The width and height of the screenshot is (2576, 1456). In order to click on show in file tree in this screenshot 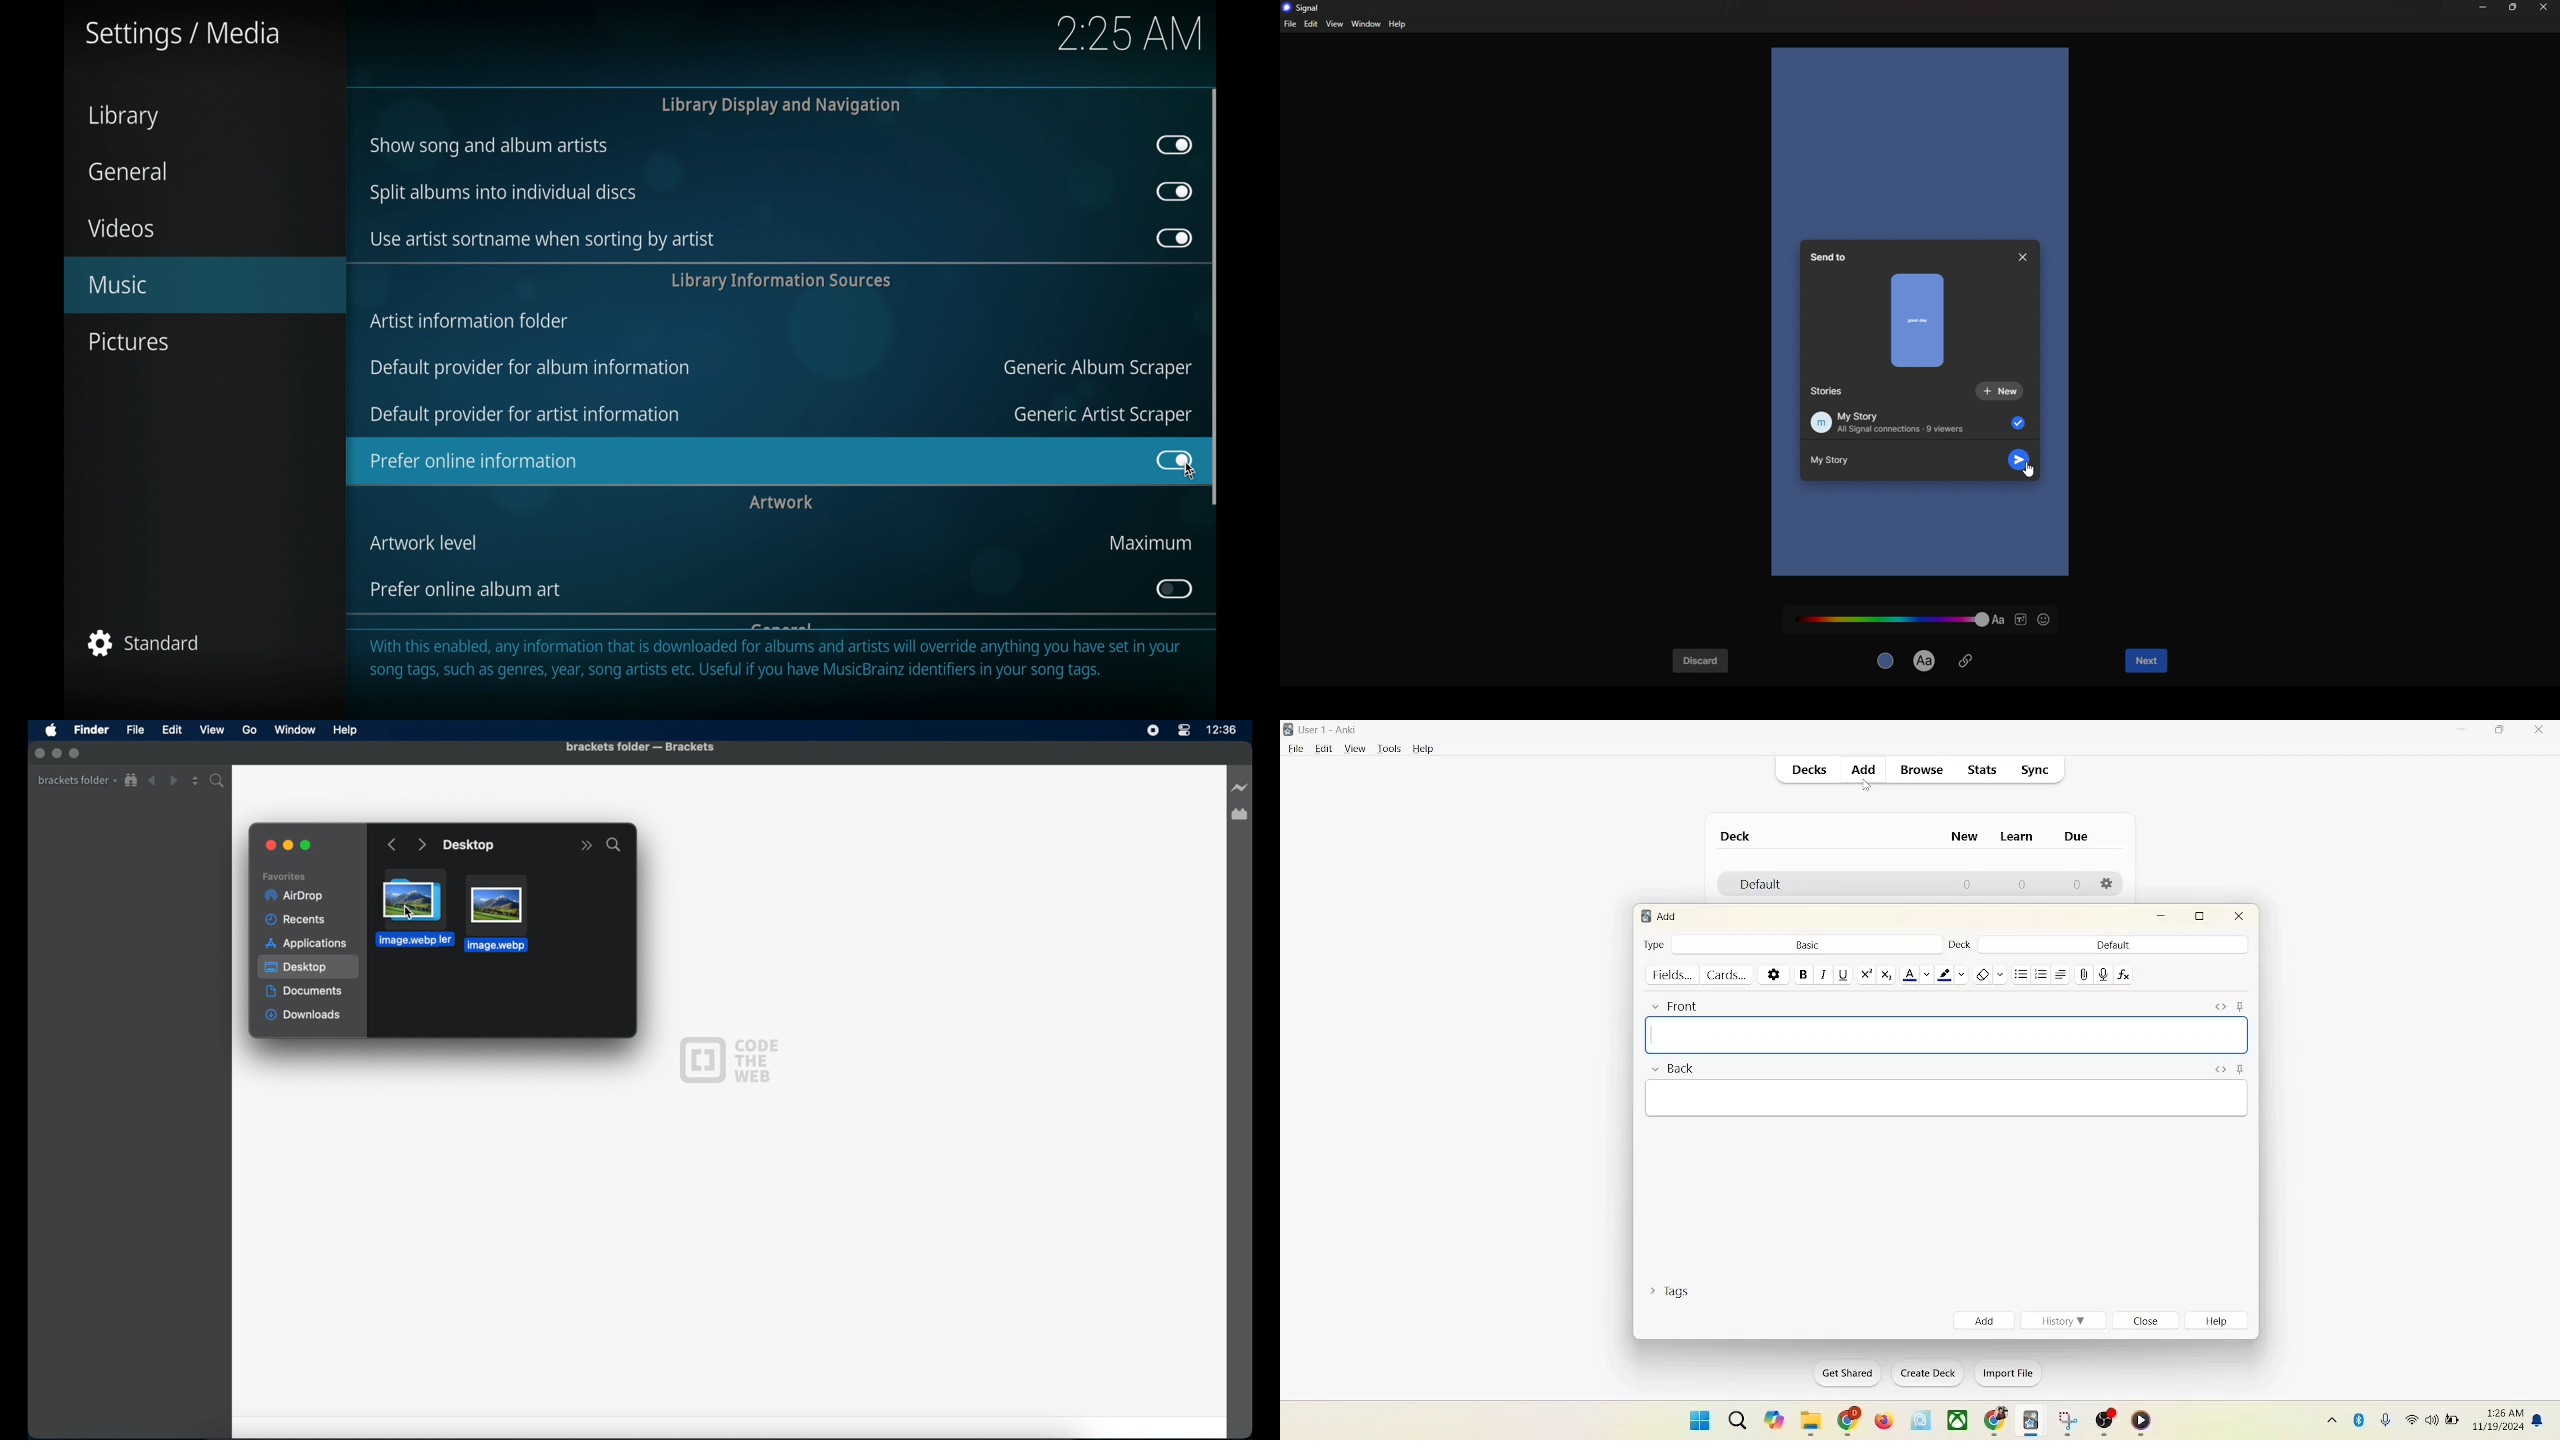, I will do `click(131, 781)`.